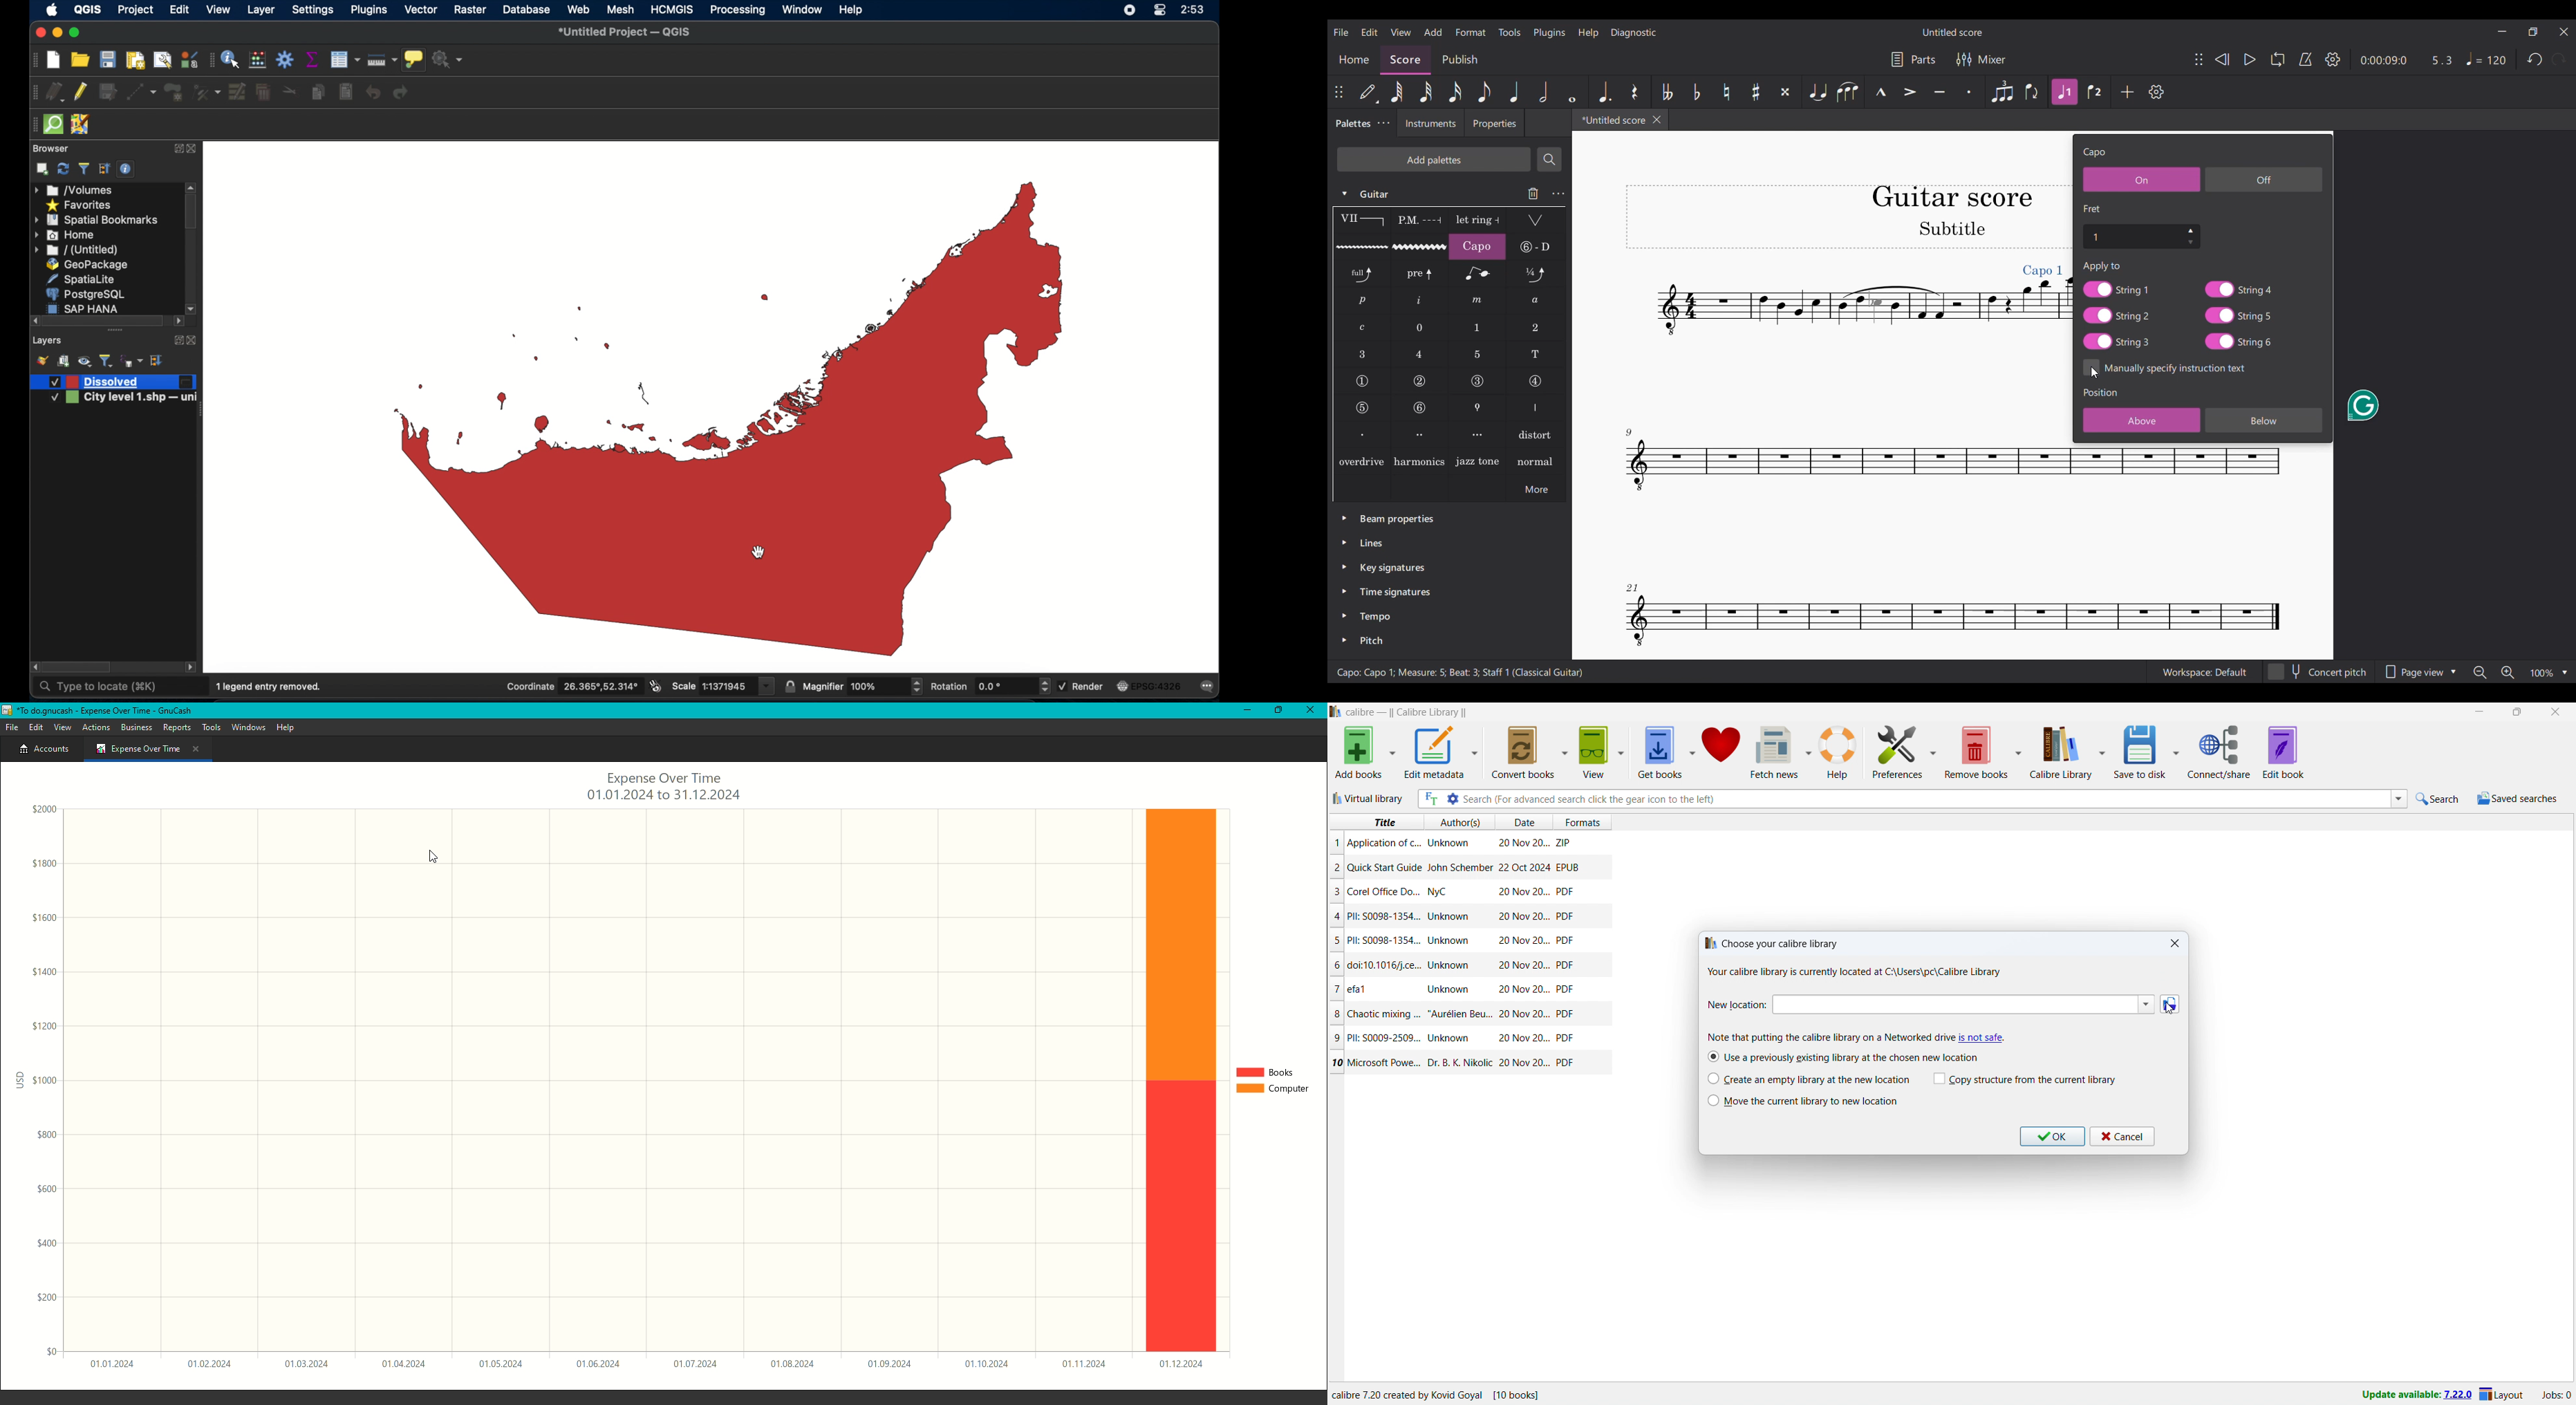 The image size is (2576, 1428). Describe the element at coordinates (1387, 1063) in the screenshot. I see `Title` at that location.